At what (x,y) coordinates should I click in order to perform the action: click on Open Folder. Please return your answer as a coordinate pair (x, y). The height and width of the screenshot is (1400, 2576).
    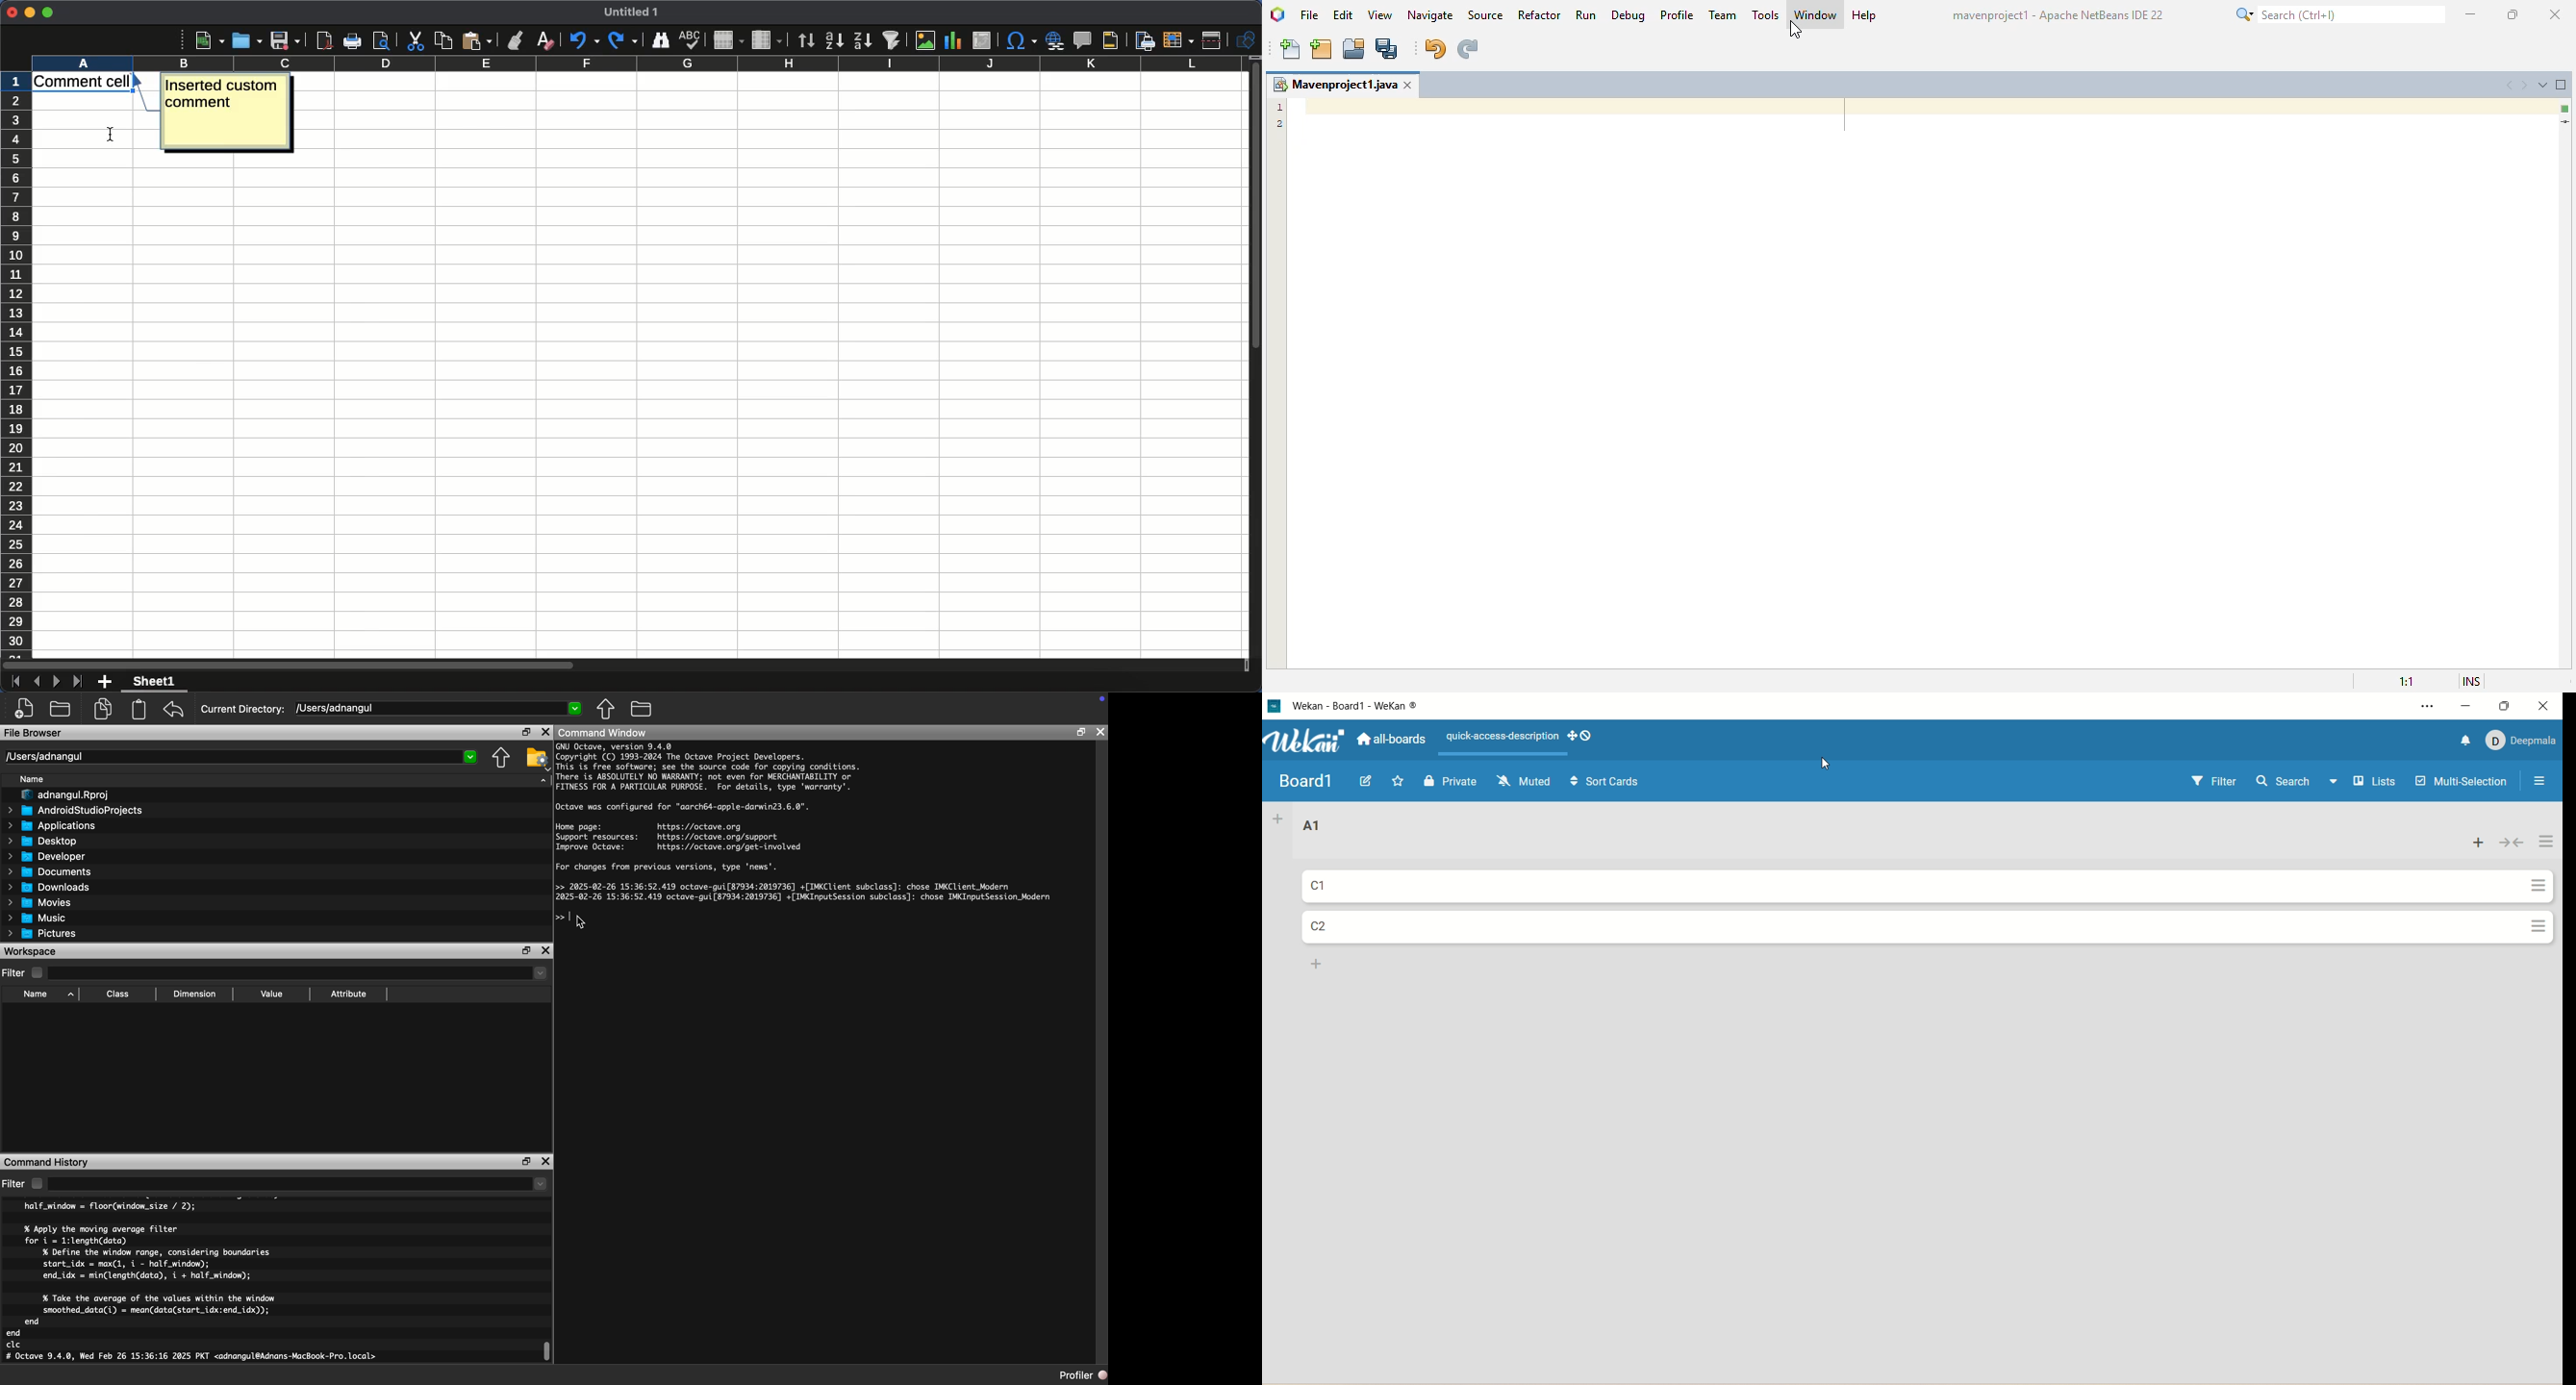
    Looking at the image, I should click on (62, 709).